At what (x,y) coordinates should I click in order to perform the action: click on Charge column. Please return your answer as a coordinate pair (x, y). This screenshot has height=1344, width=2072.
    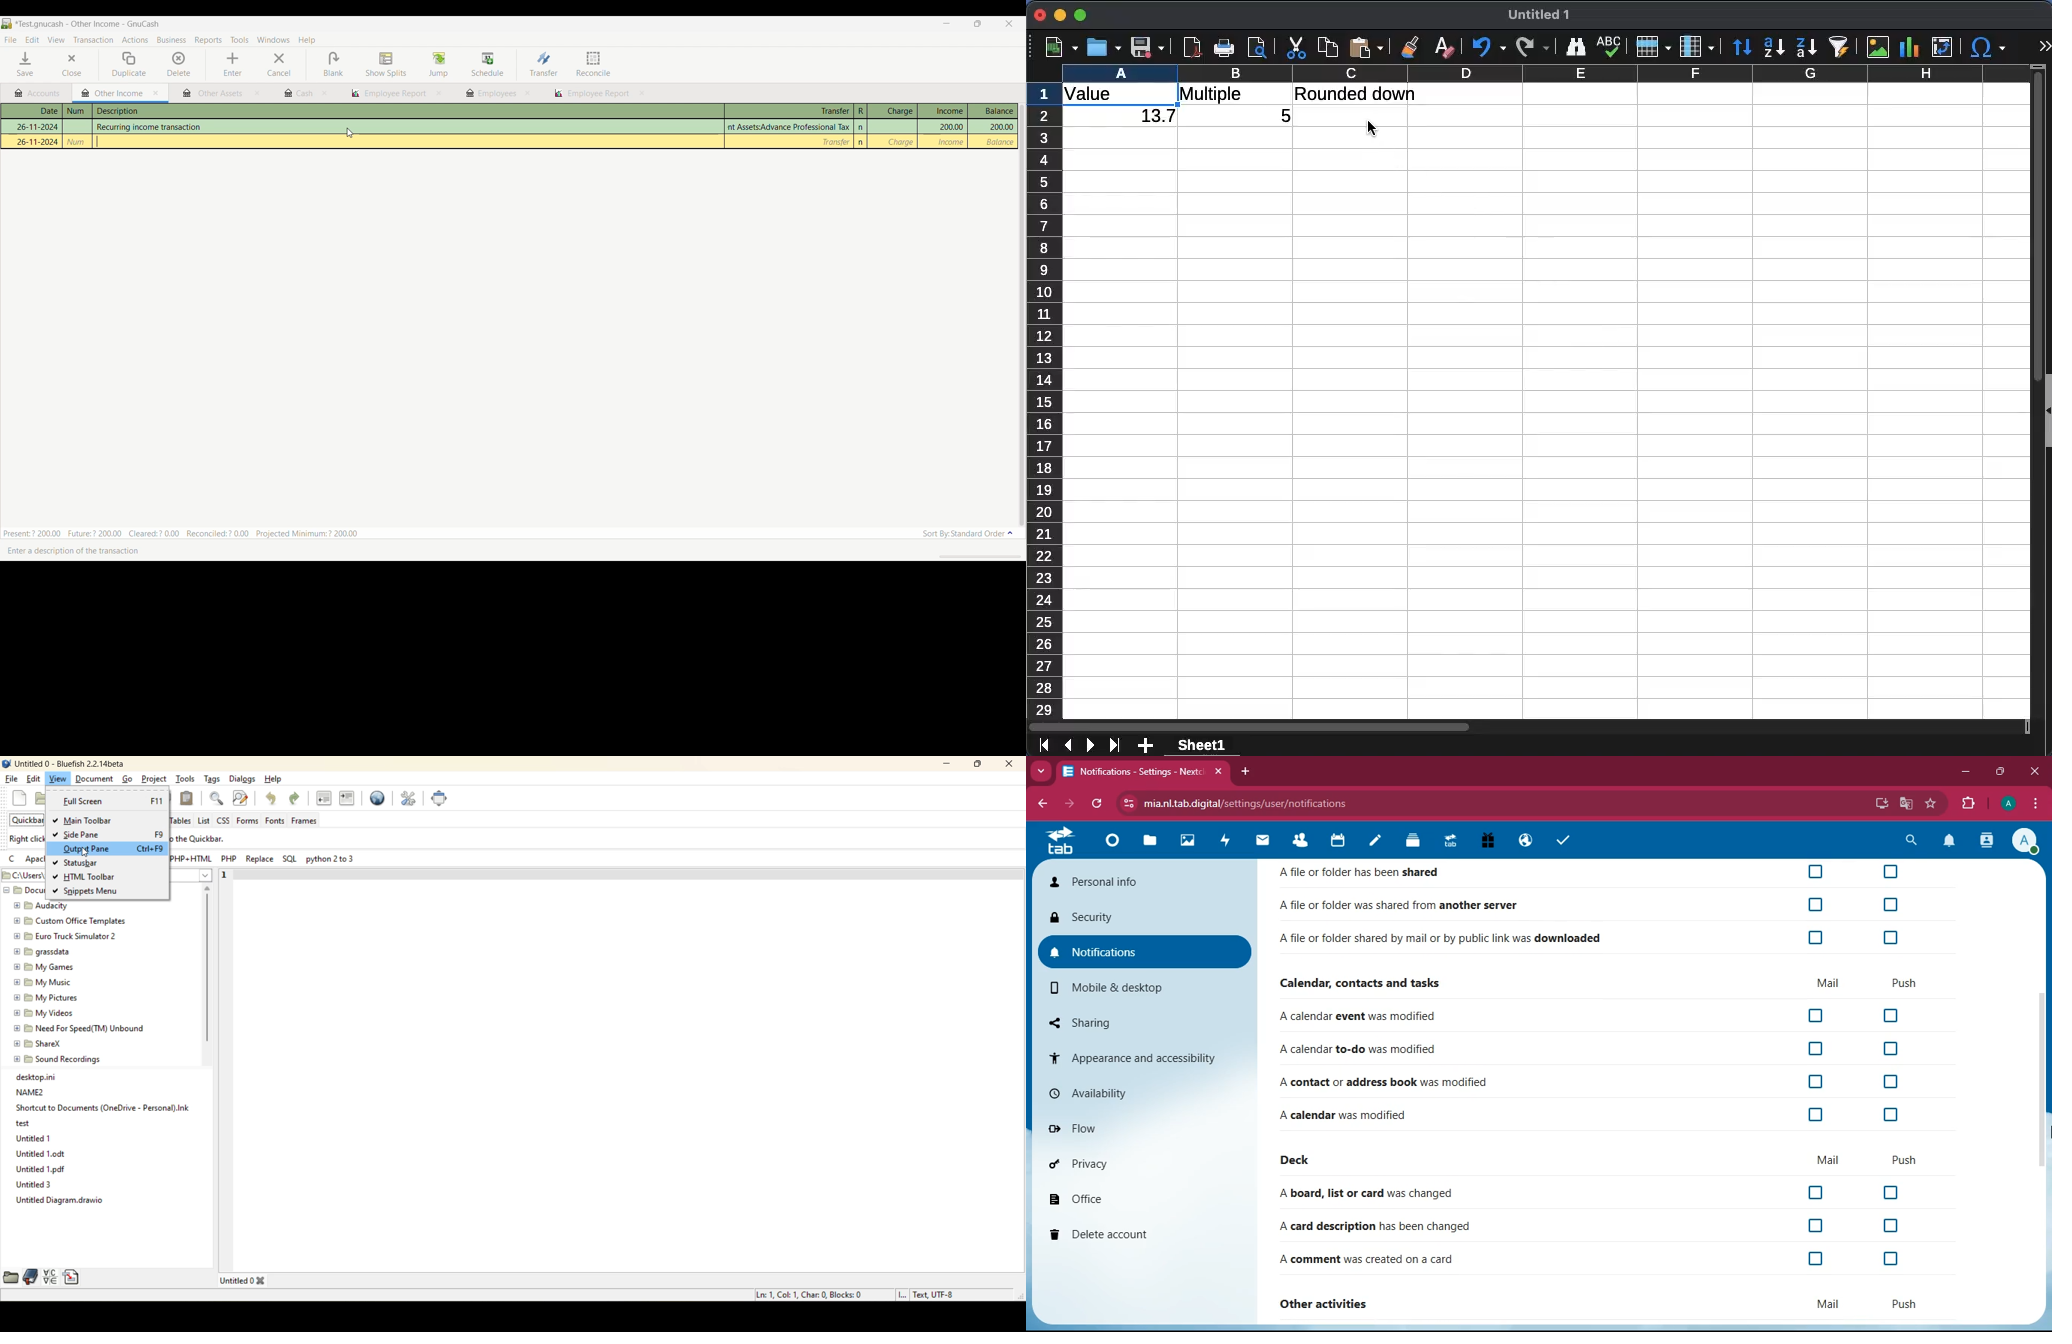
    Looking at the image, I should click on (892, 111).